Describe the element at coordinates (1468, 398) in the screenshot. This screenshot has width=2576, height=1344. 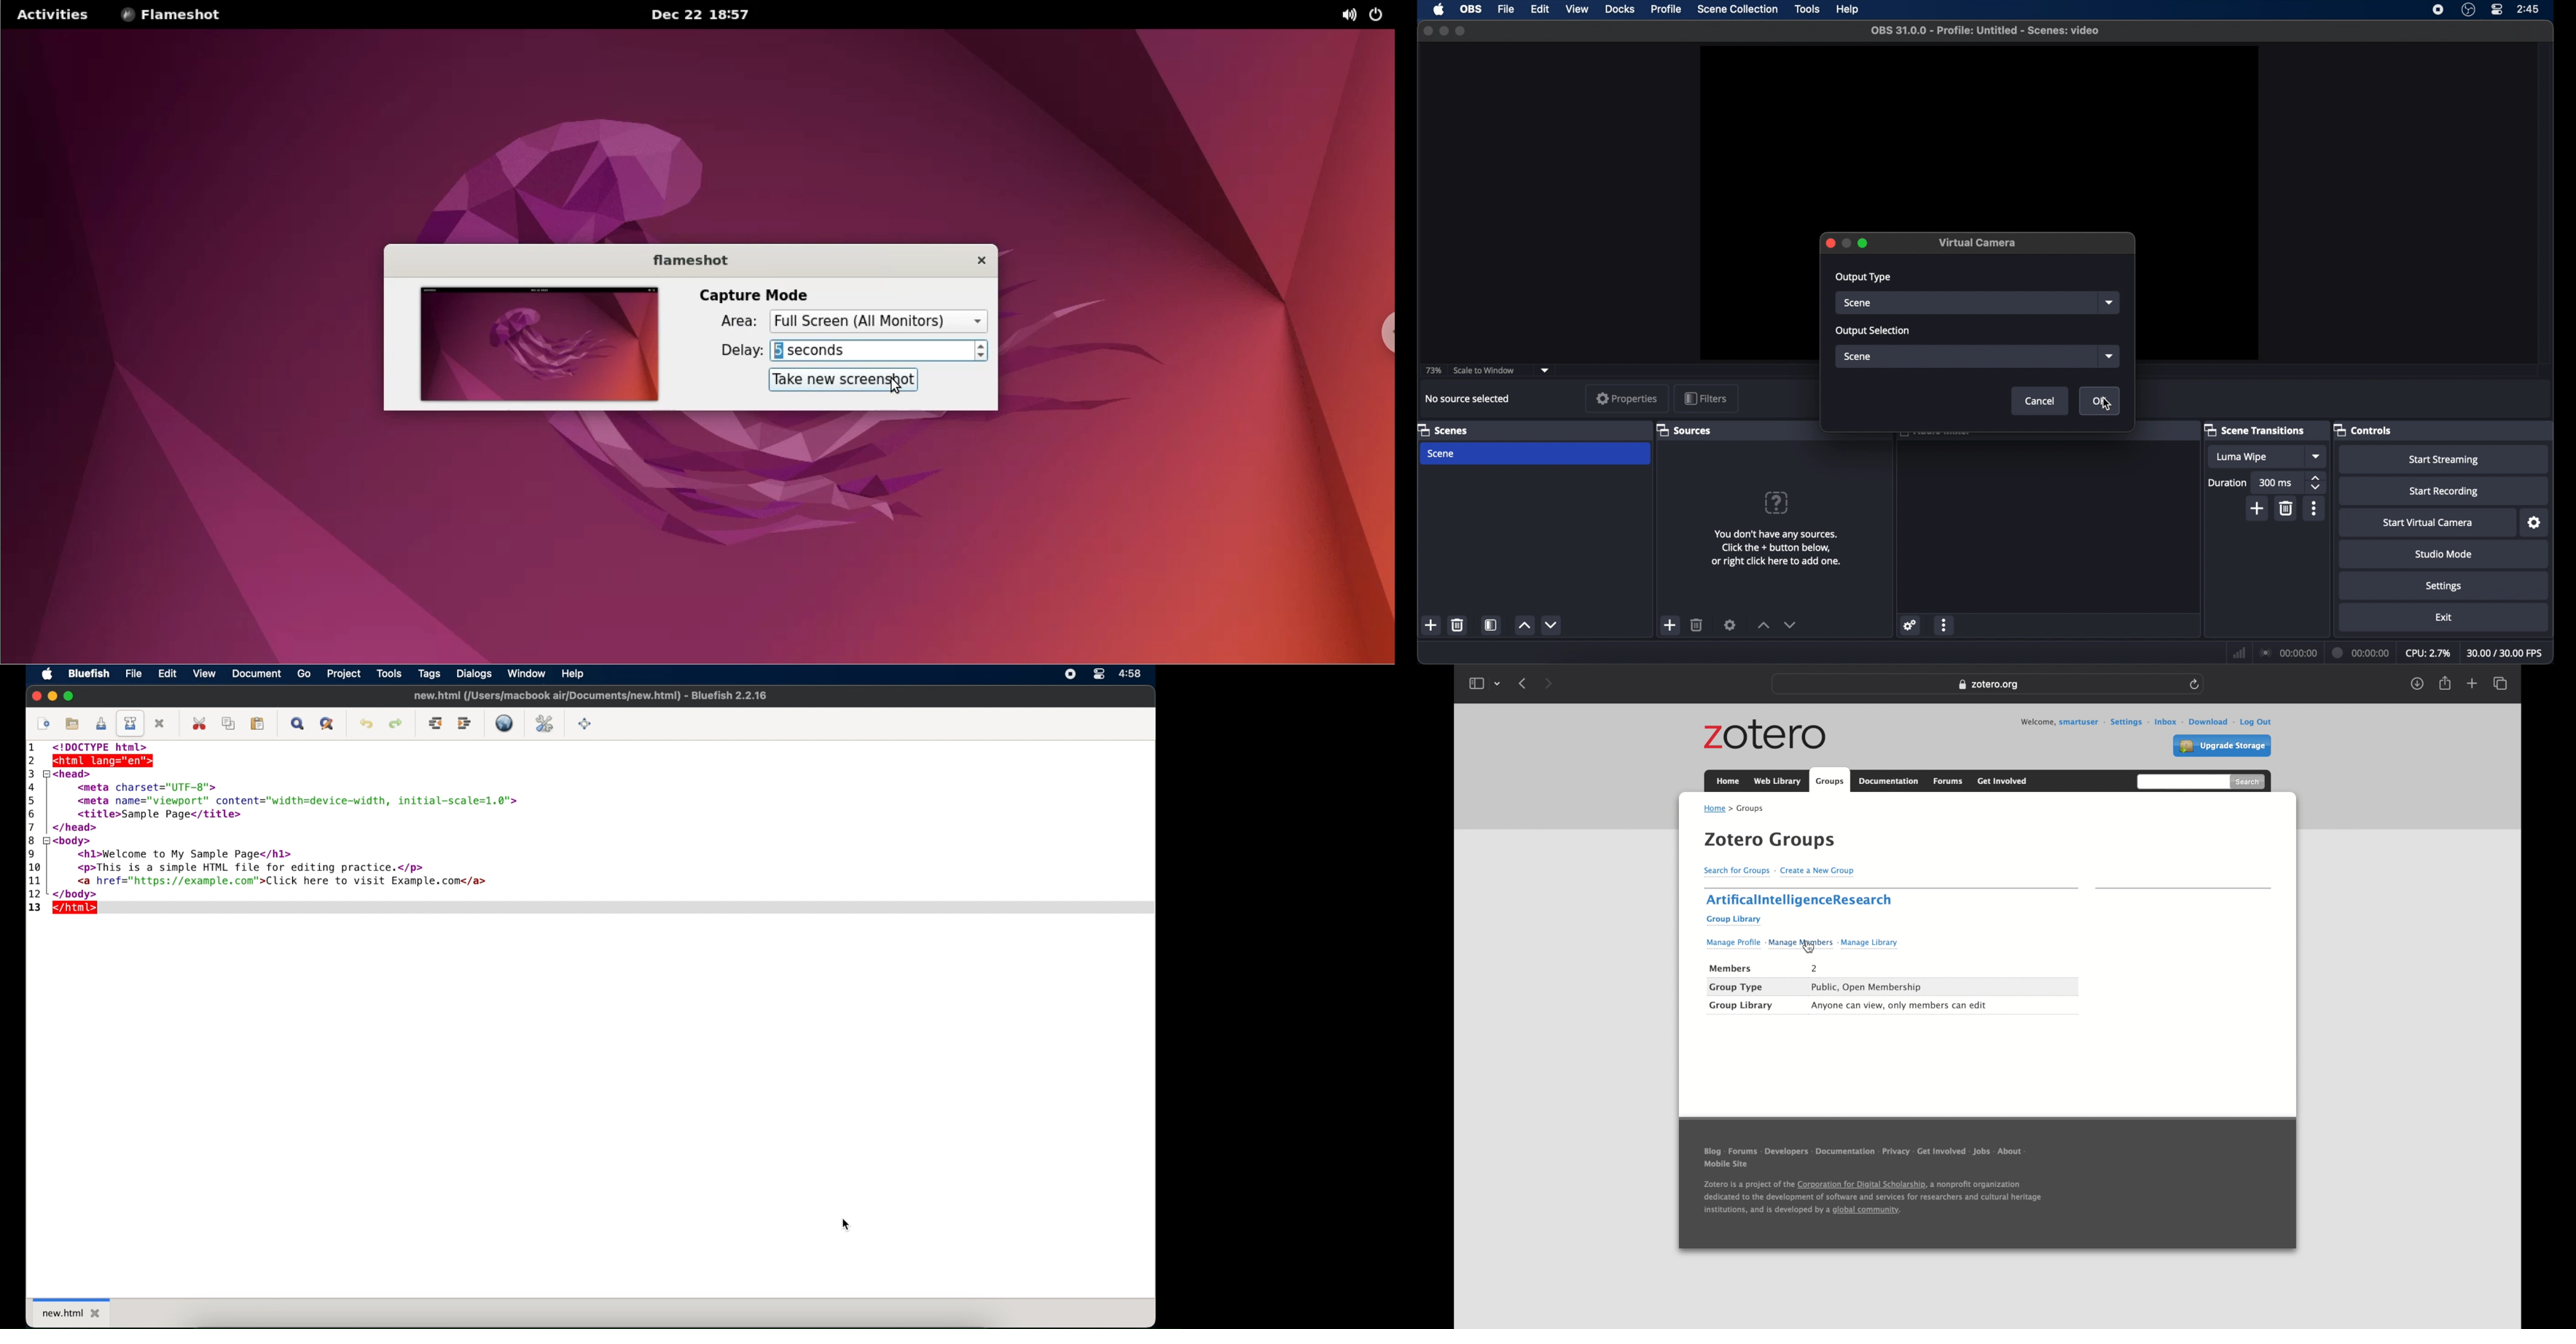
I see `no source selected` at that location.